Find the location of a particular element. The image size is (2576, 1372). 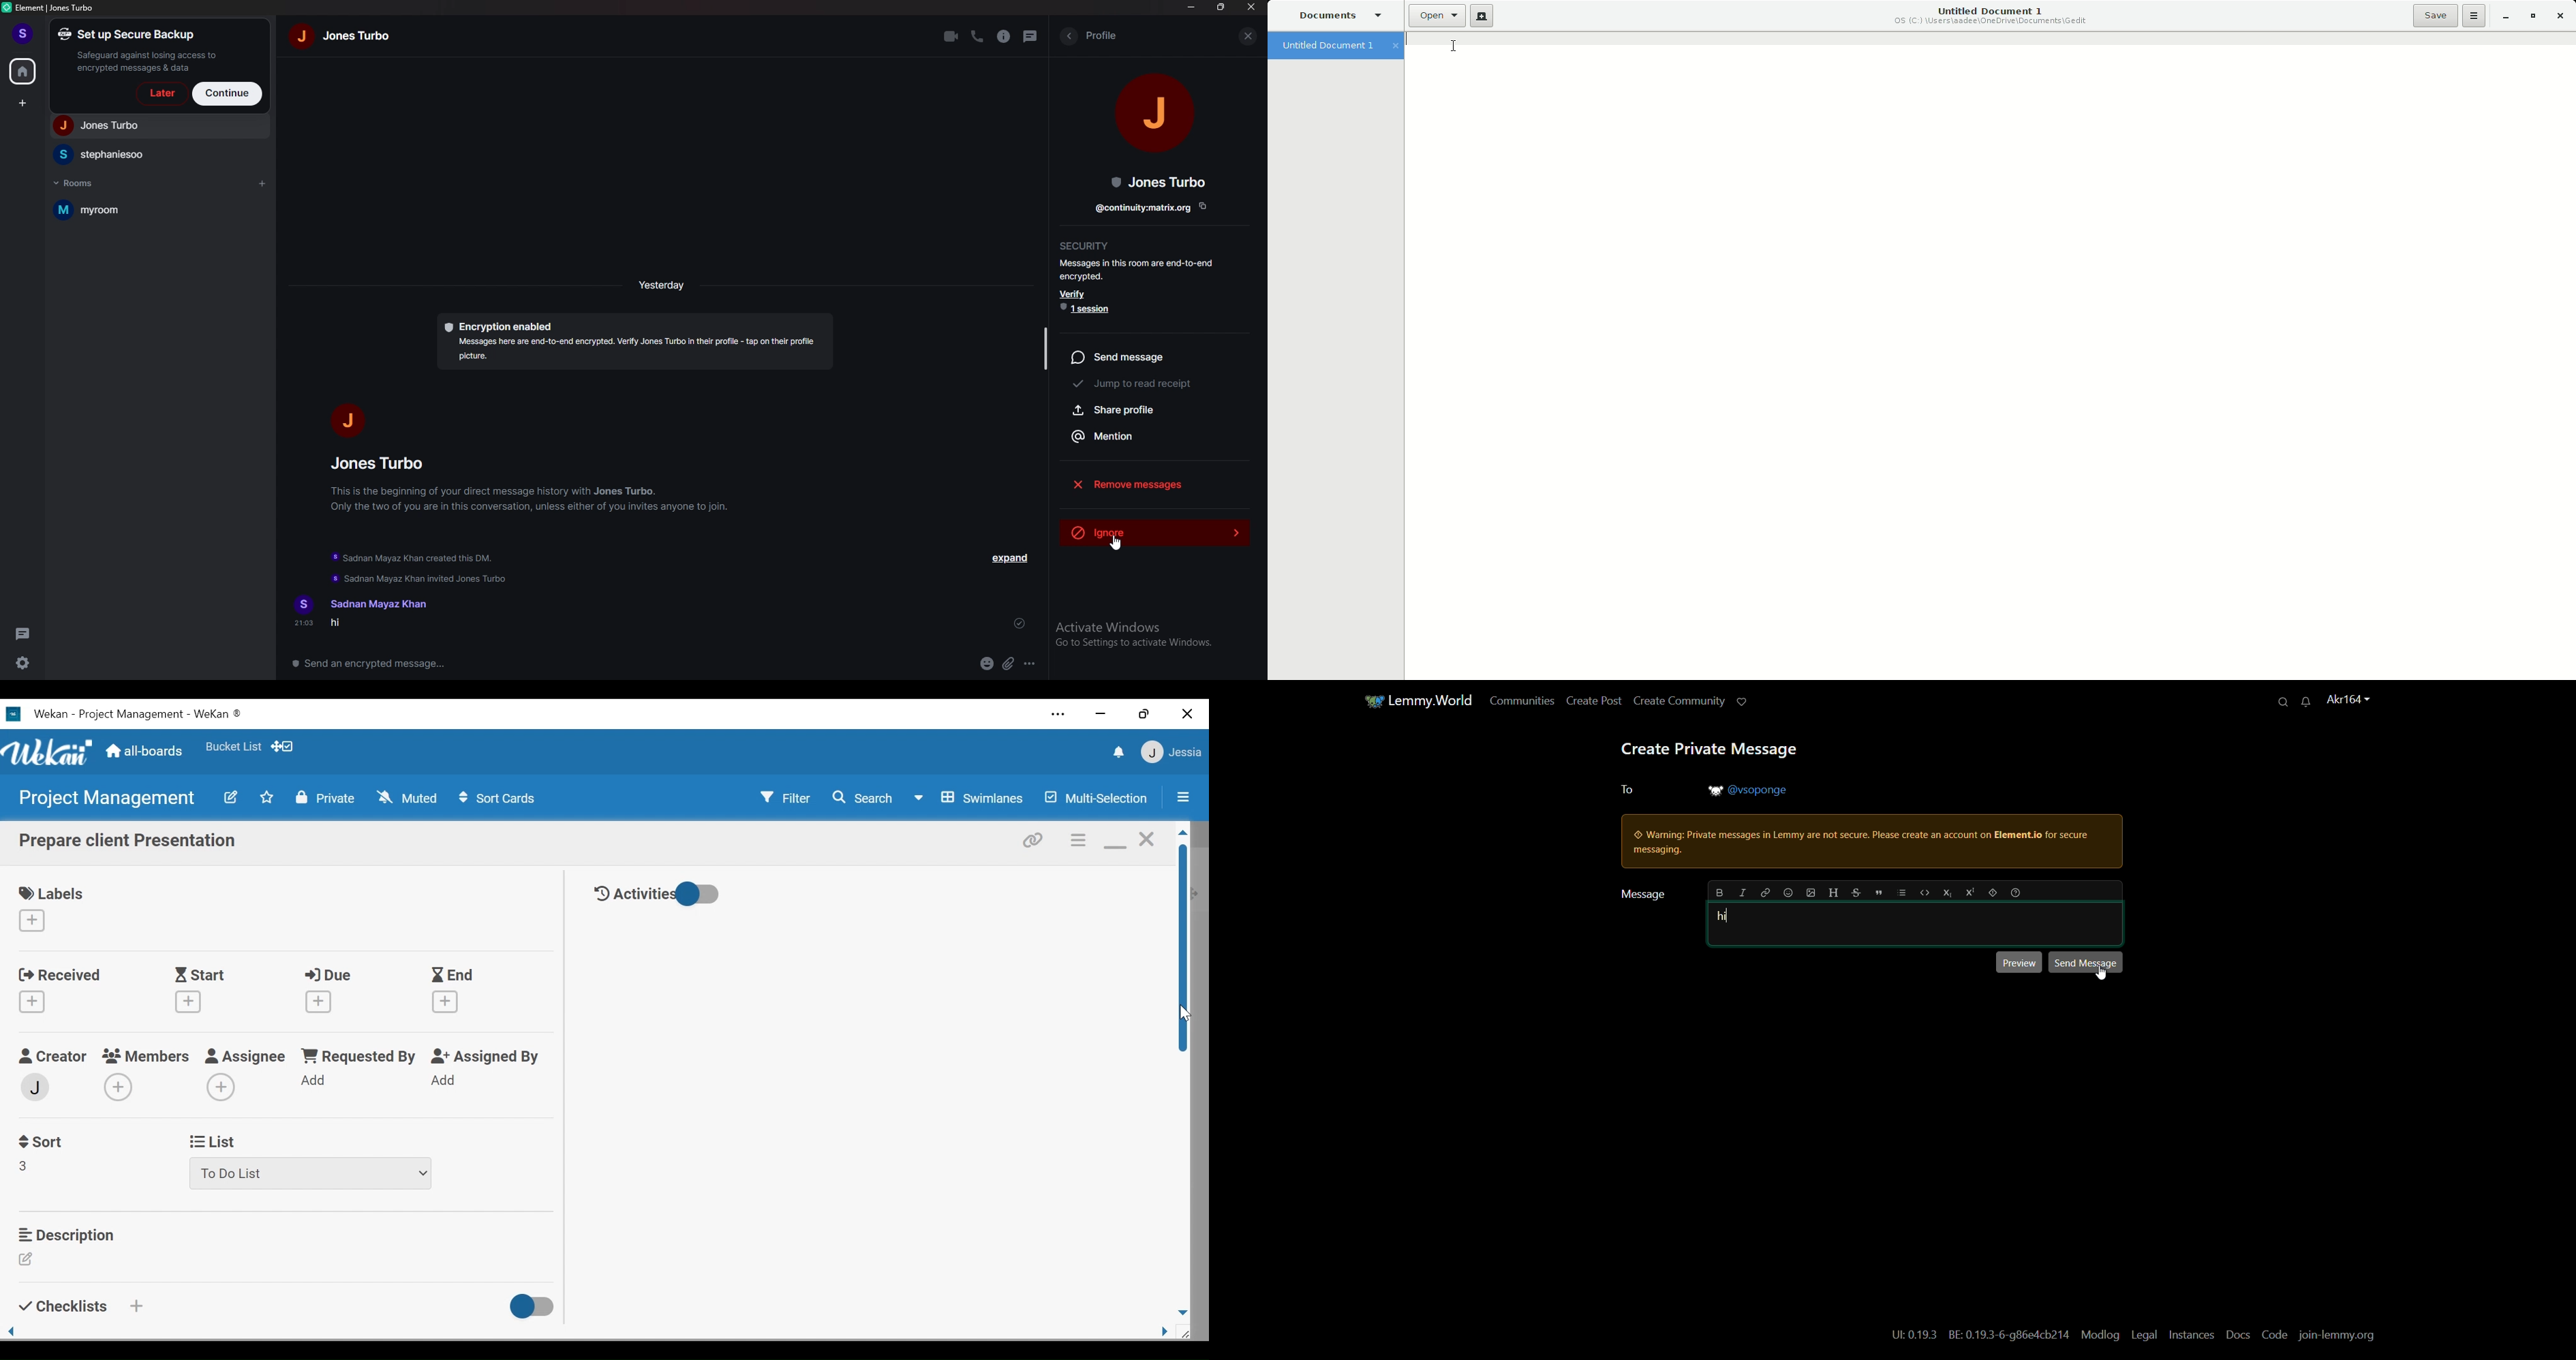

add room is located at coordinates (261, 185).